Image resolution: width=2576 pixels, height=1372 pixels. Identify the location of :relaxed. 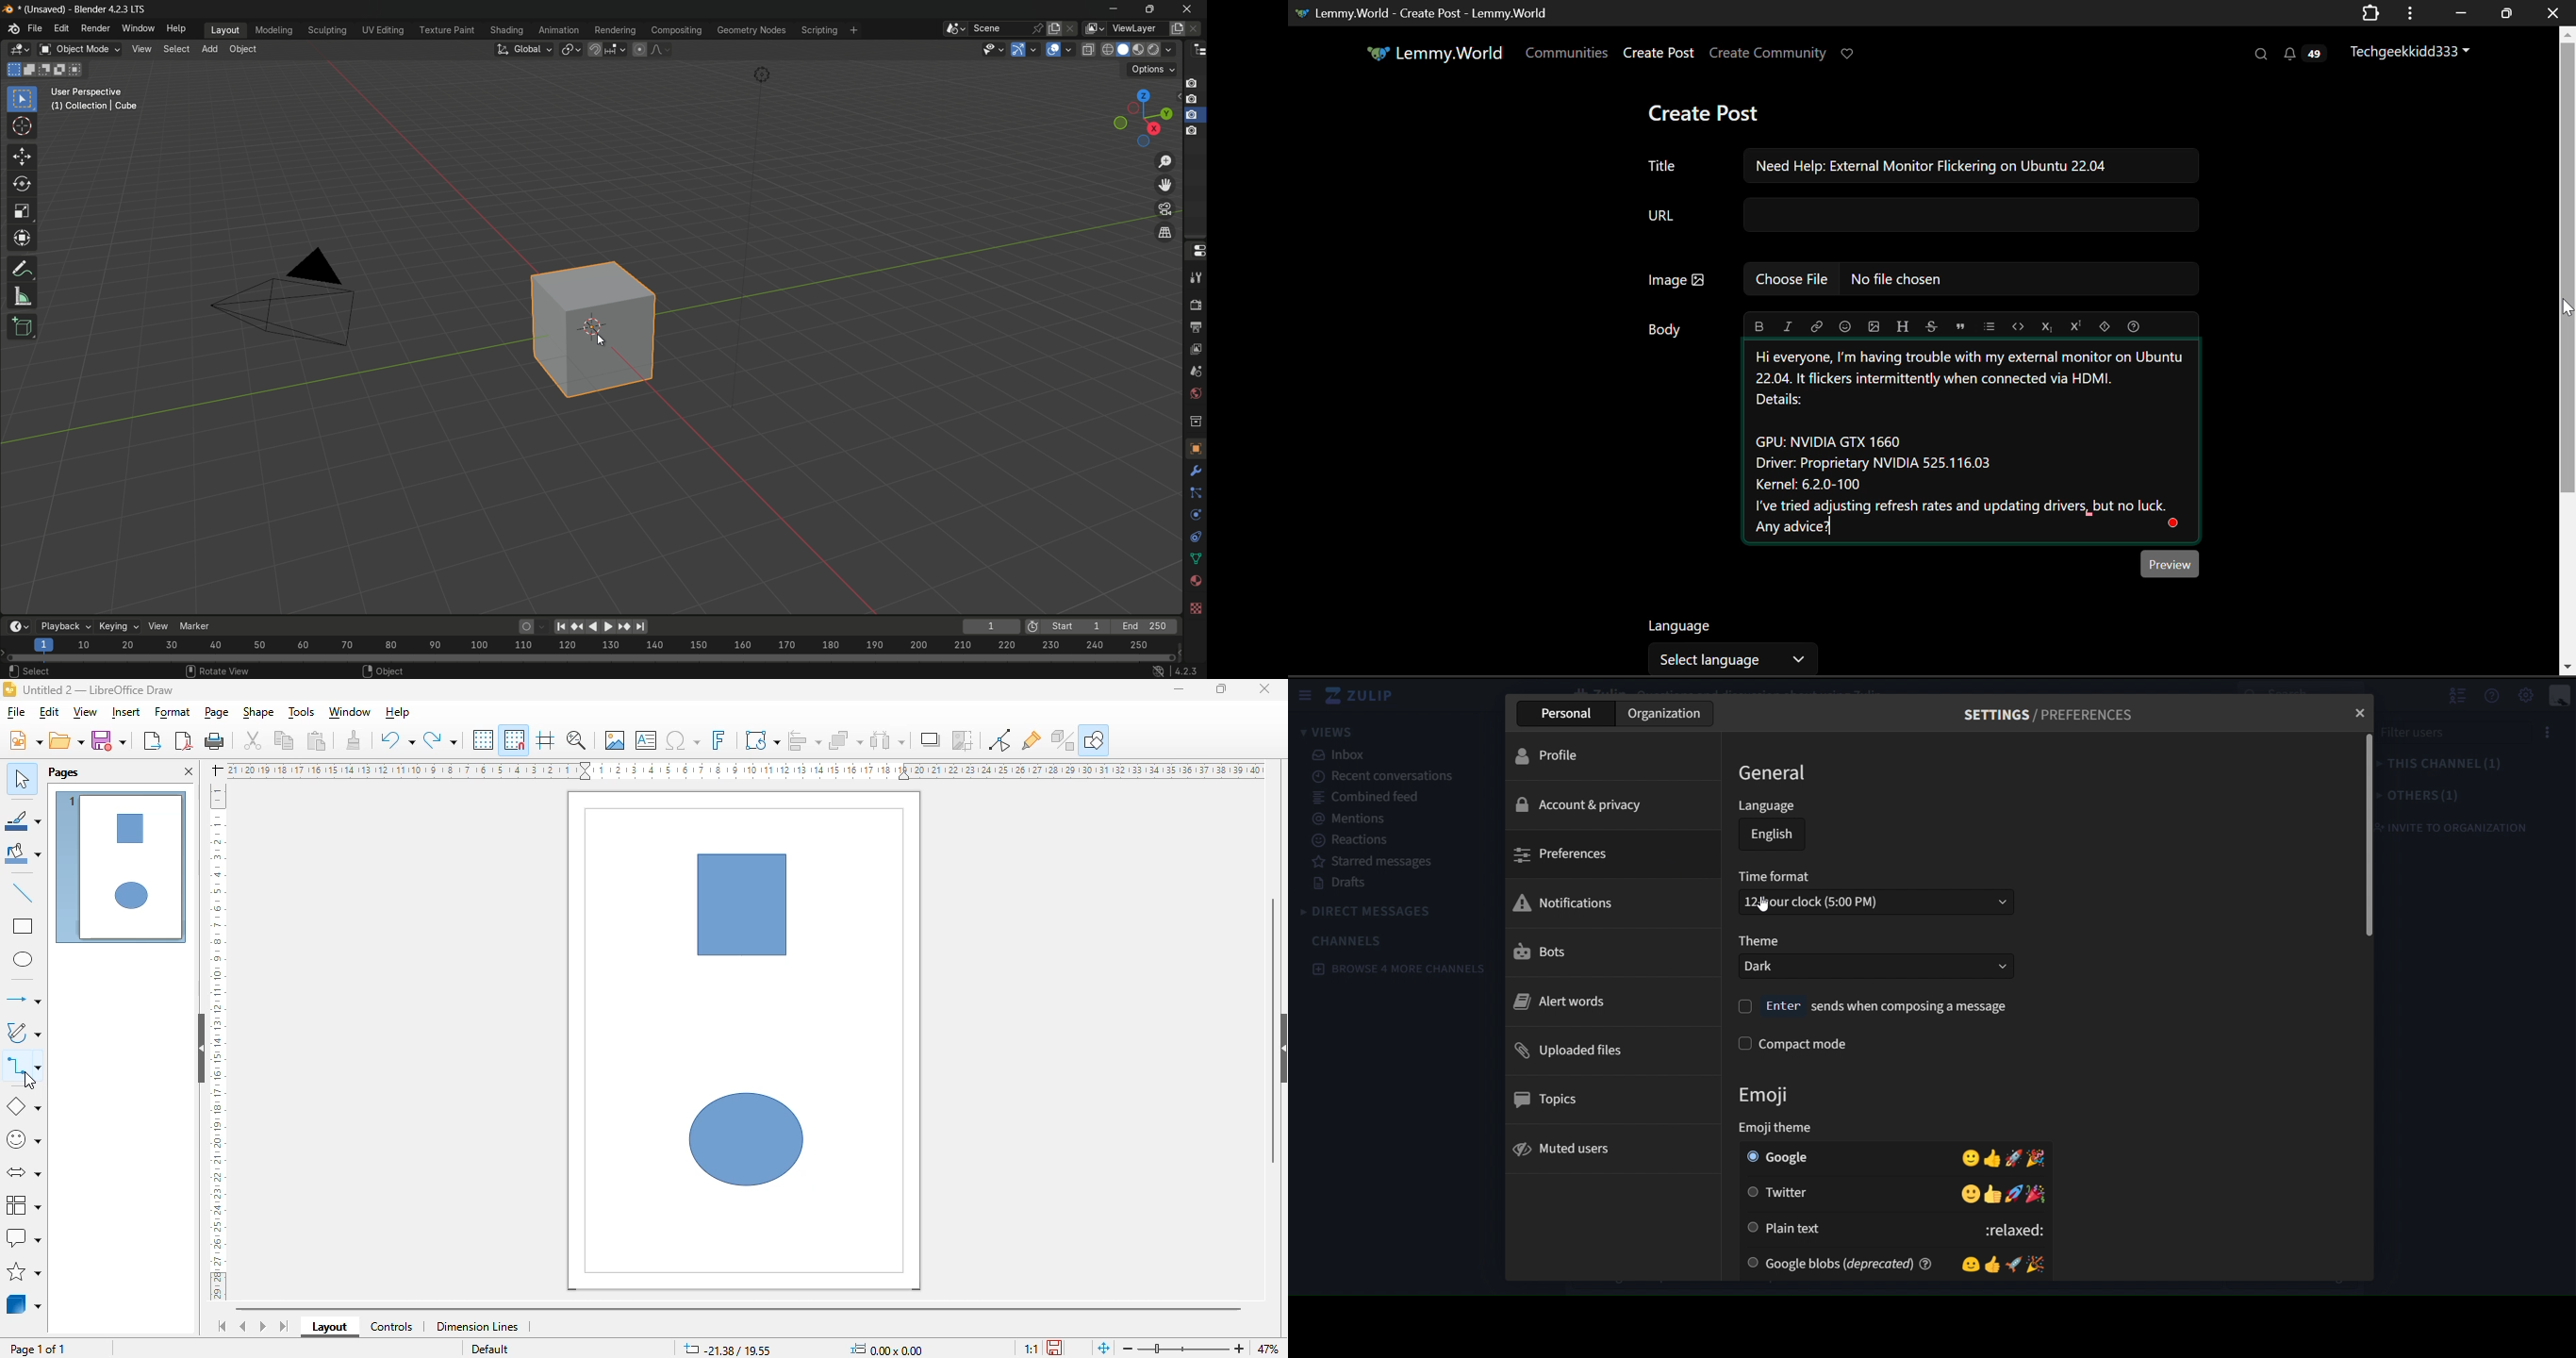
(1978, 1231).